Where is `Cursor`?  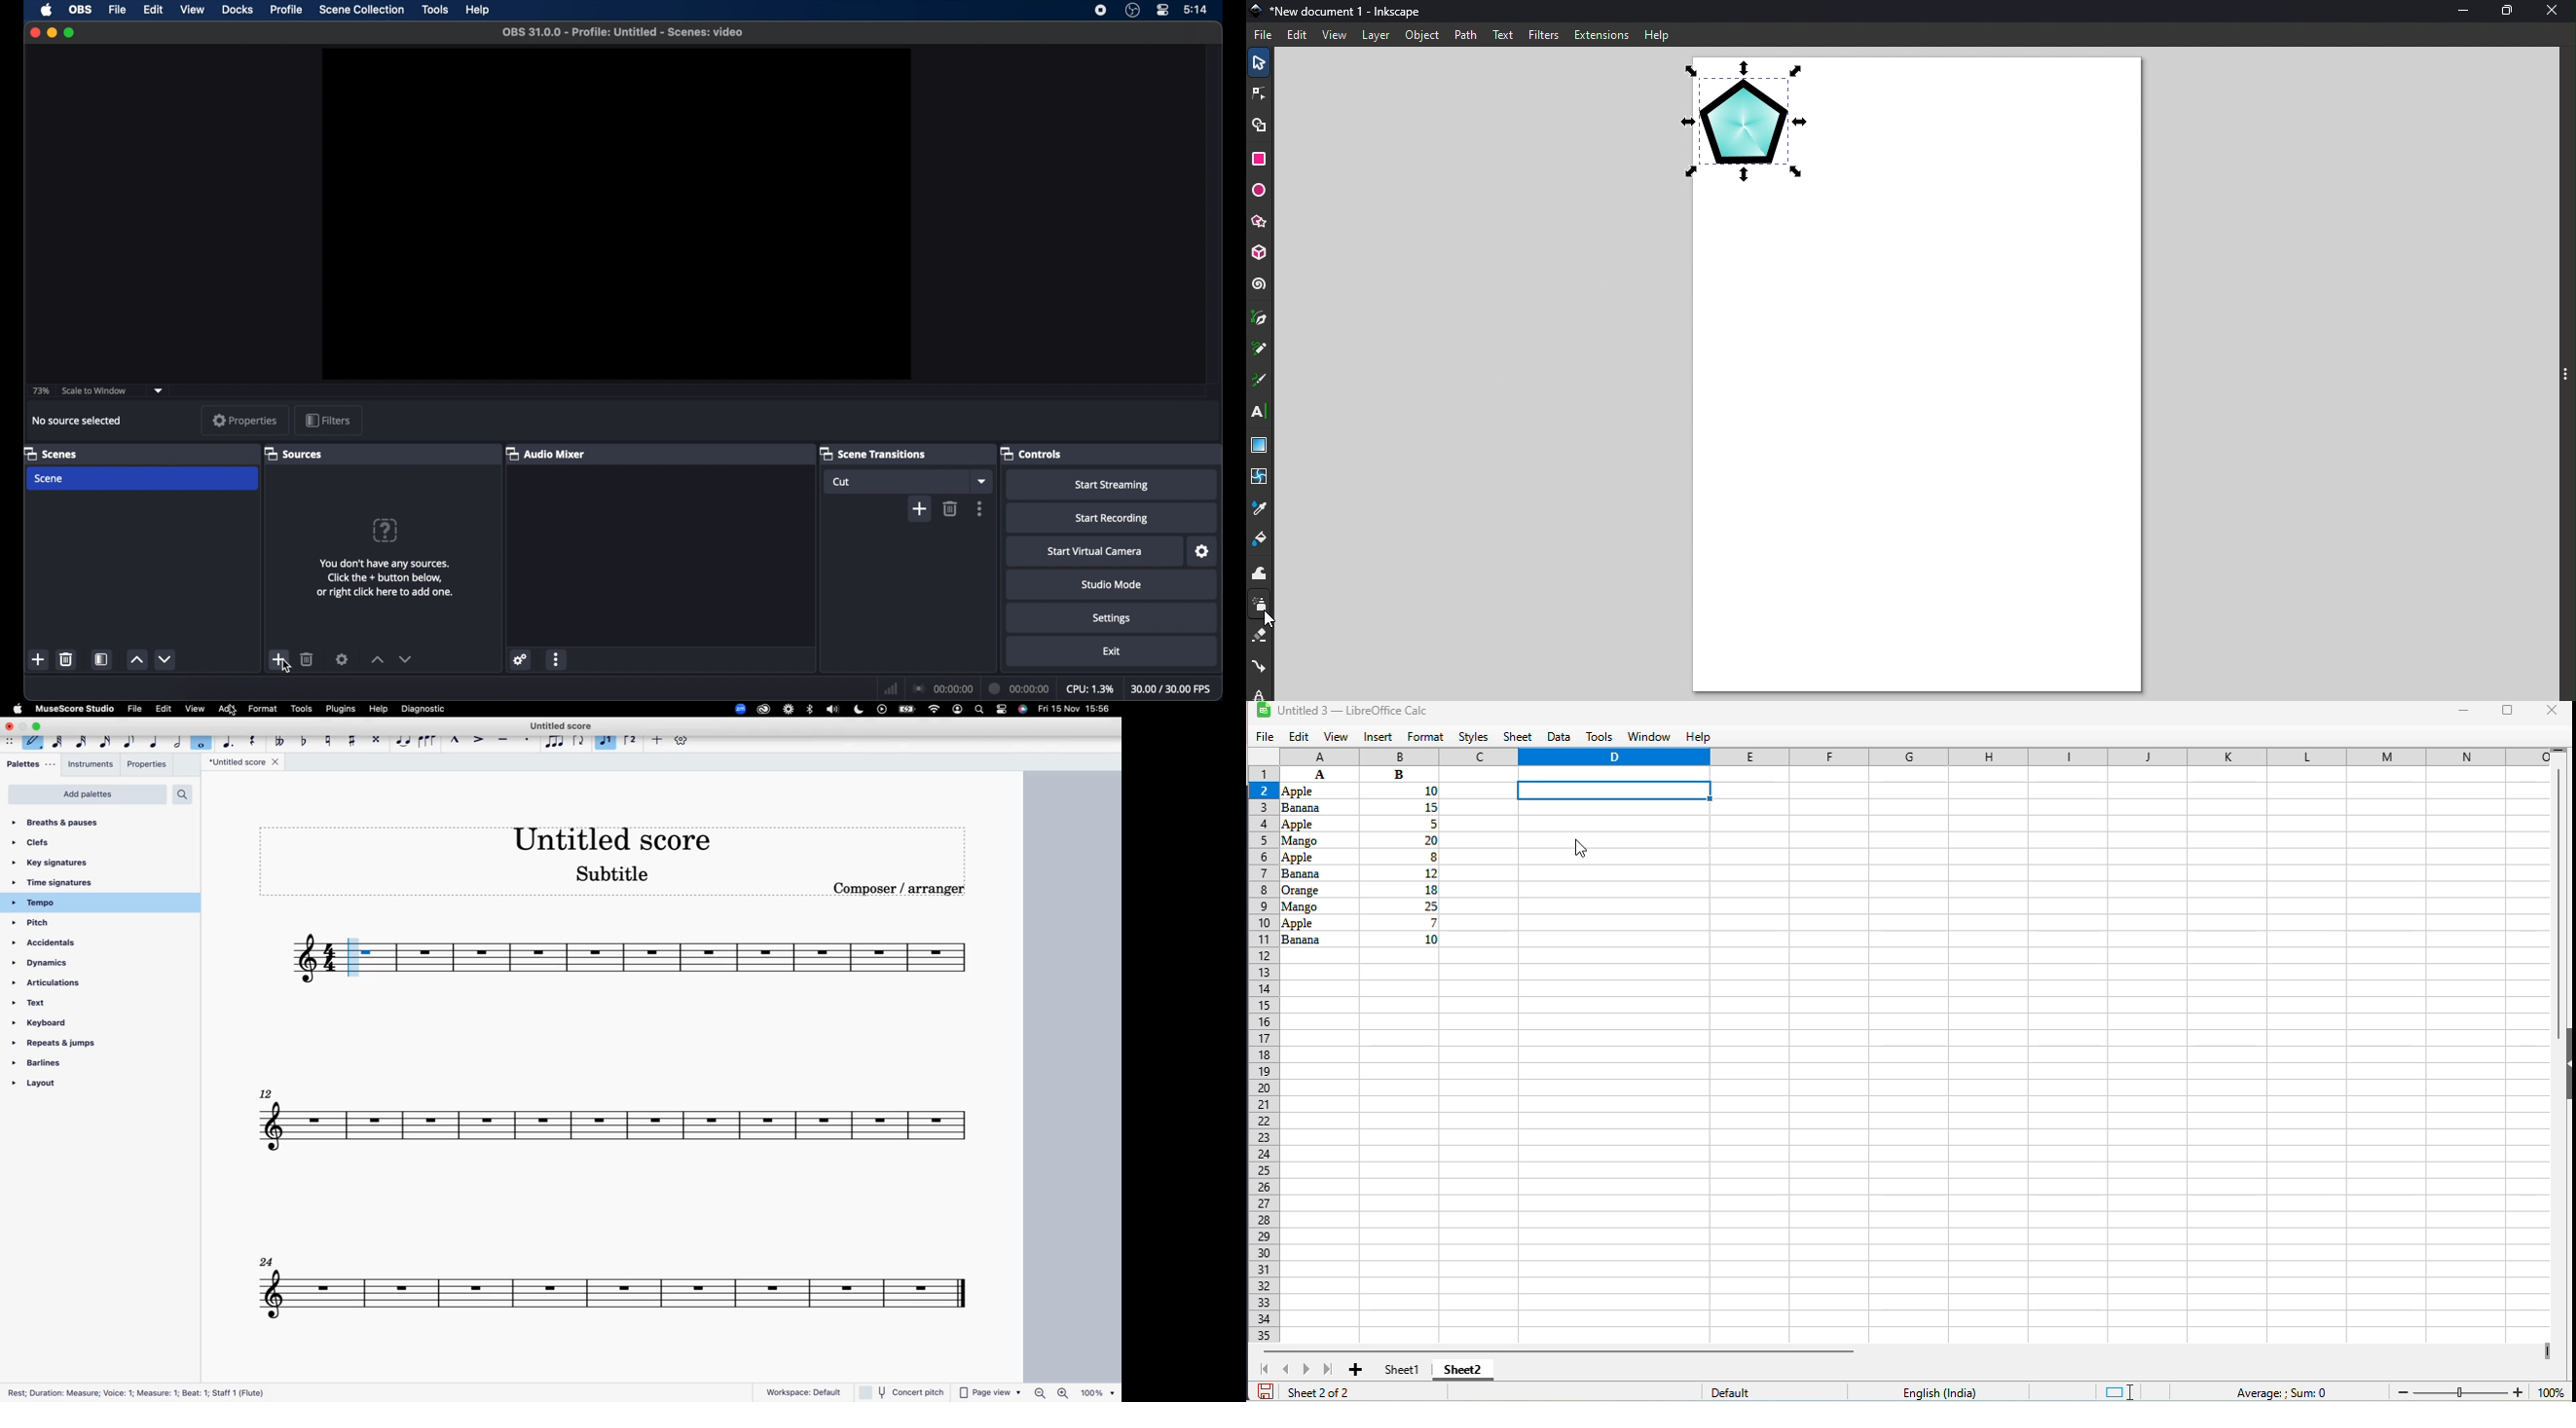 Cursor is located at coordinates (1266, 620).